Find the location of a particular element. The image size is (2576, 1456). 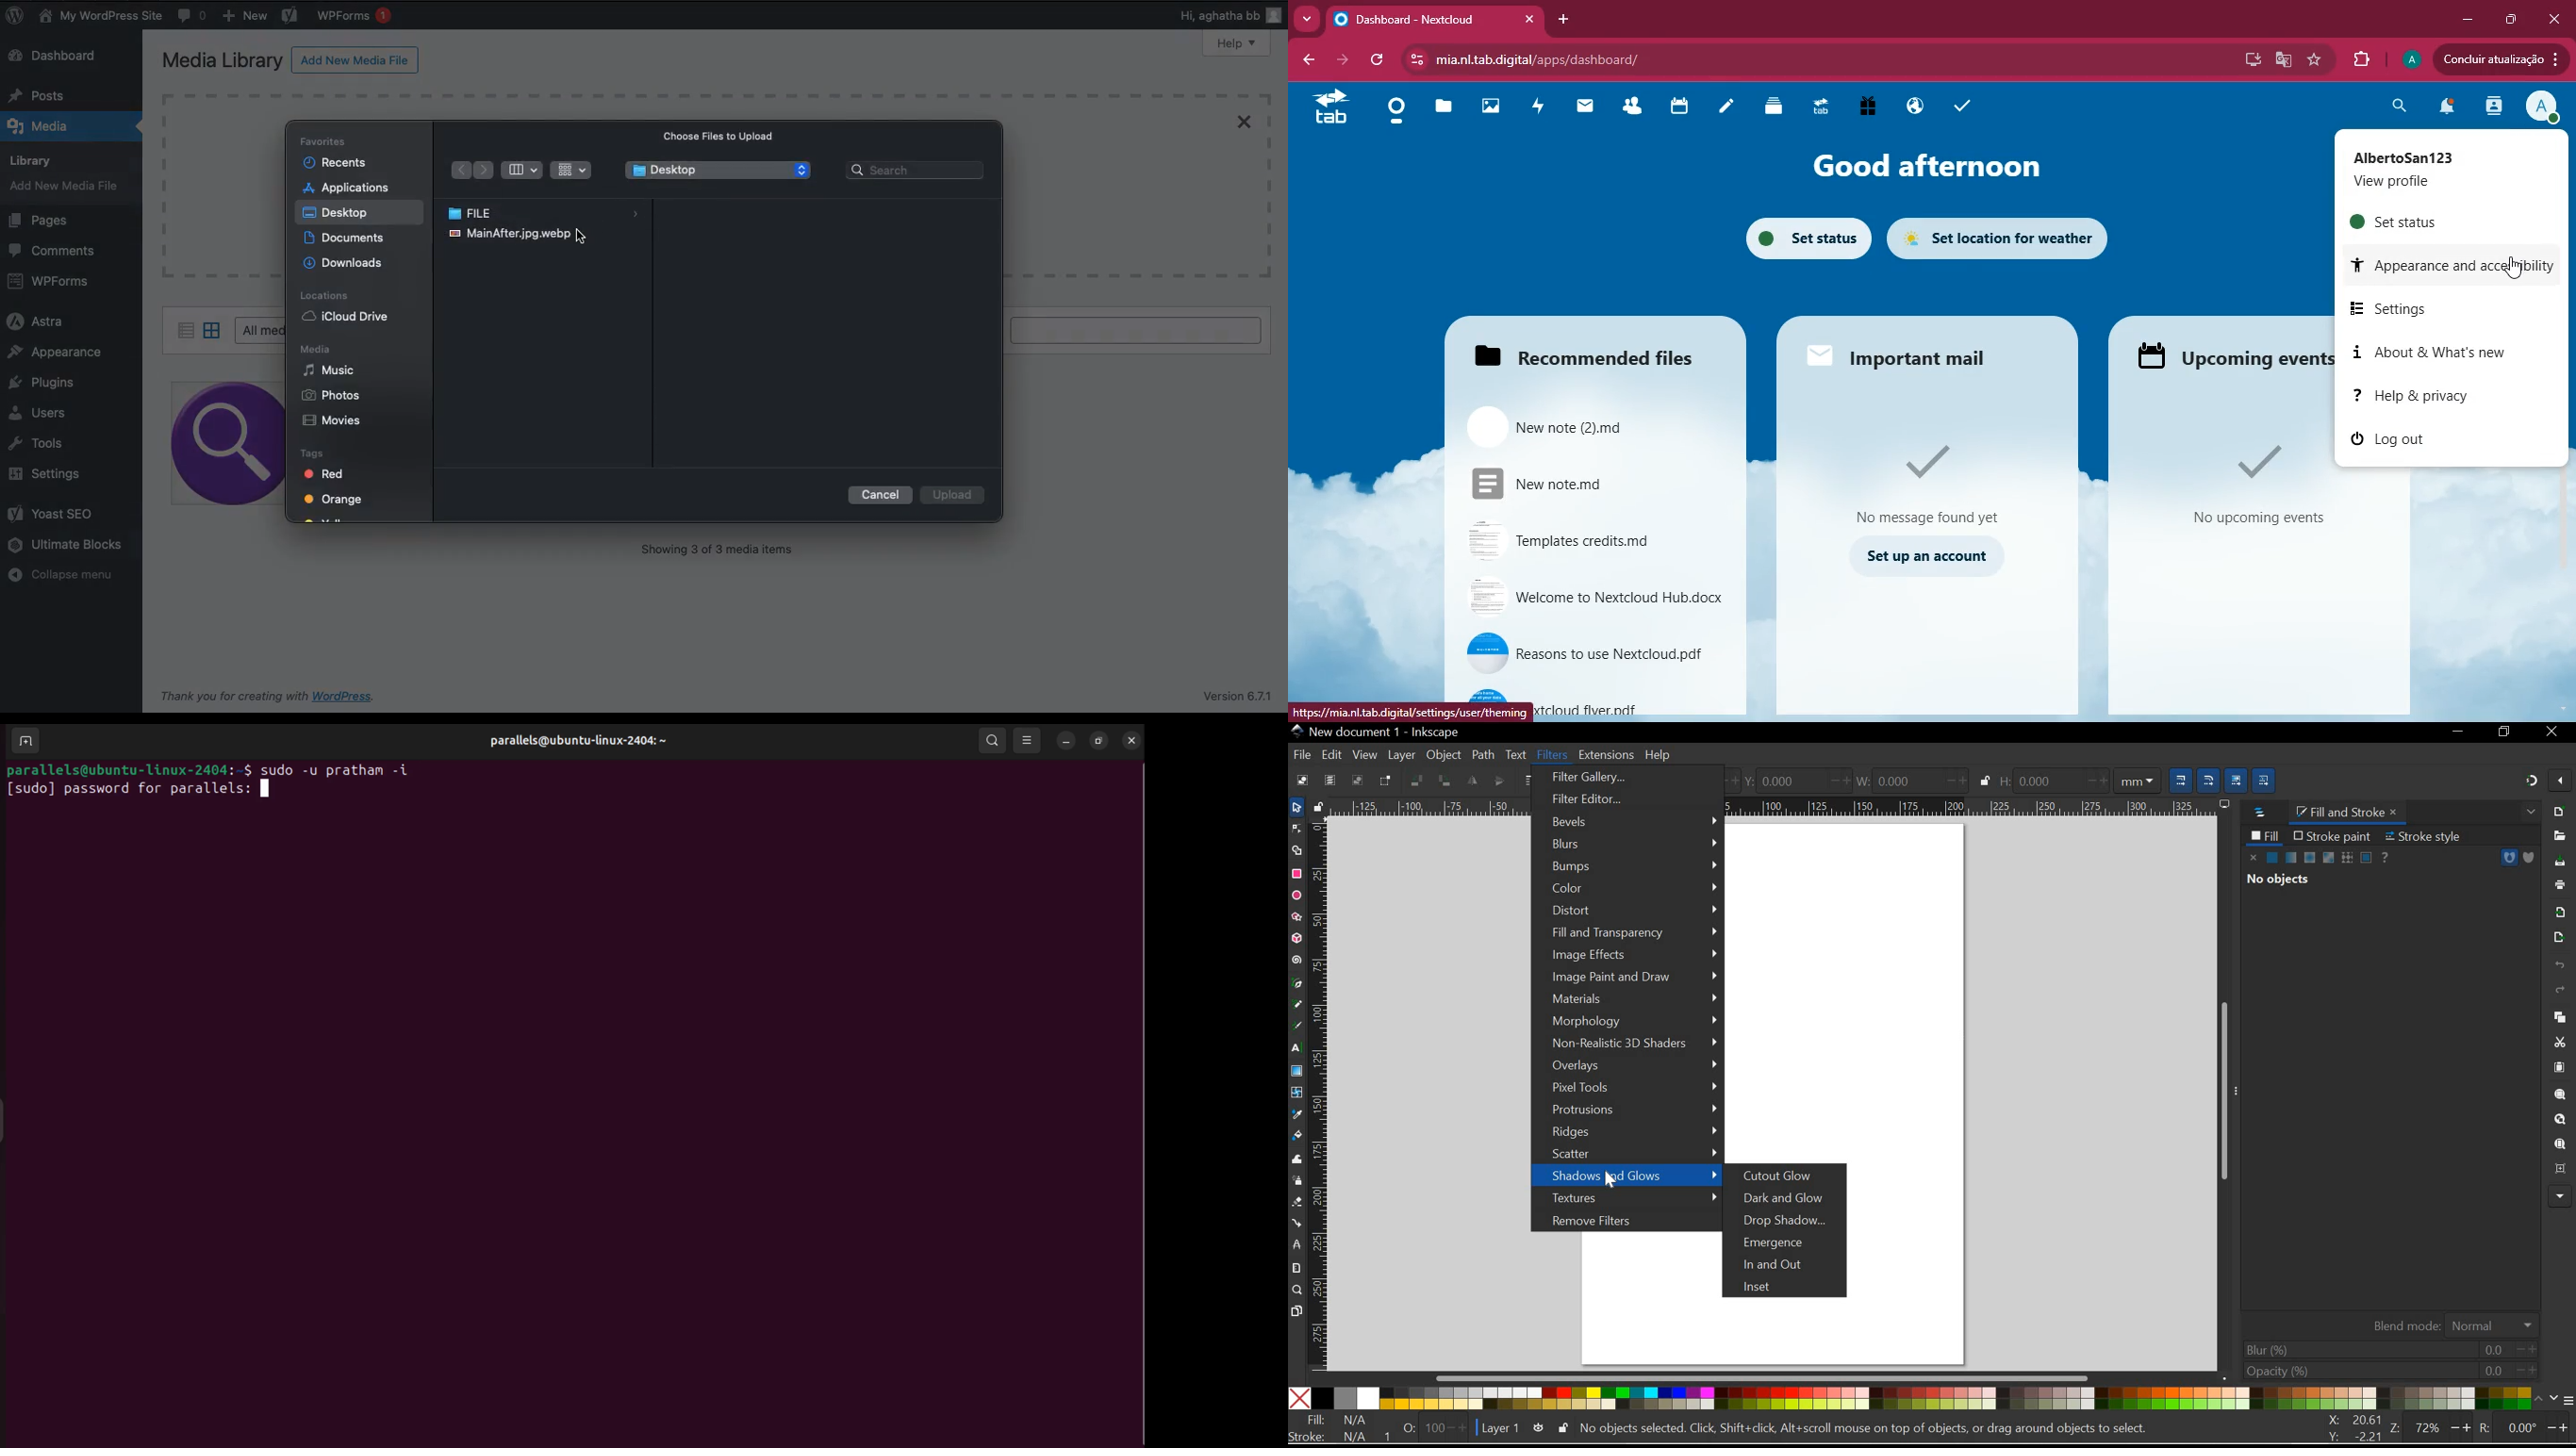

sudo passwords for parallels is located at coordinates (142, 787).